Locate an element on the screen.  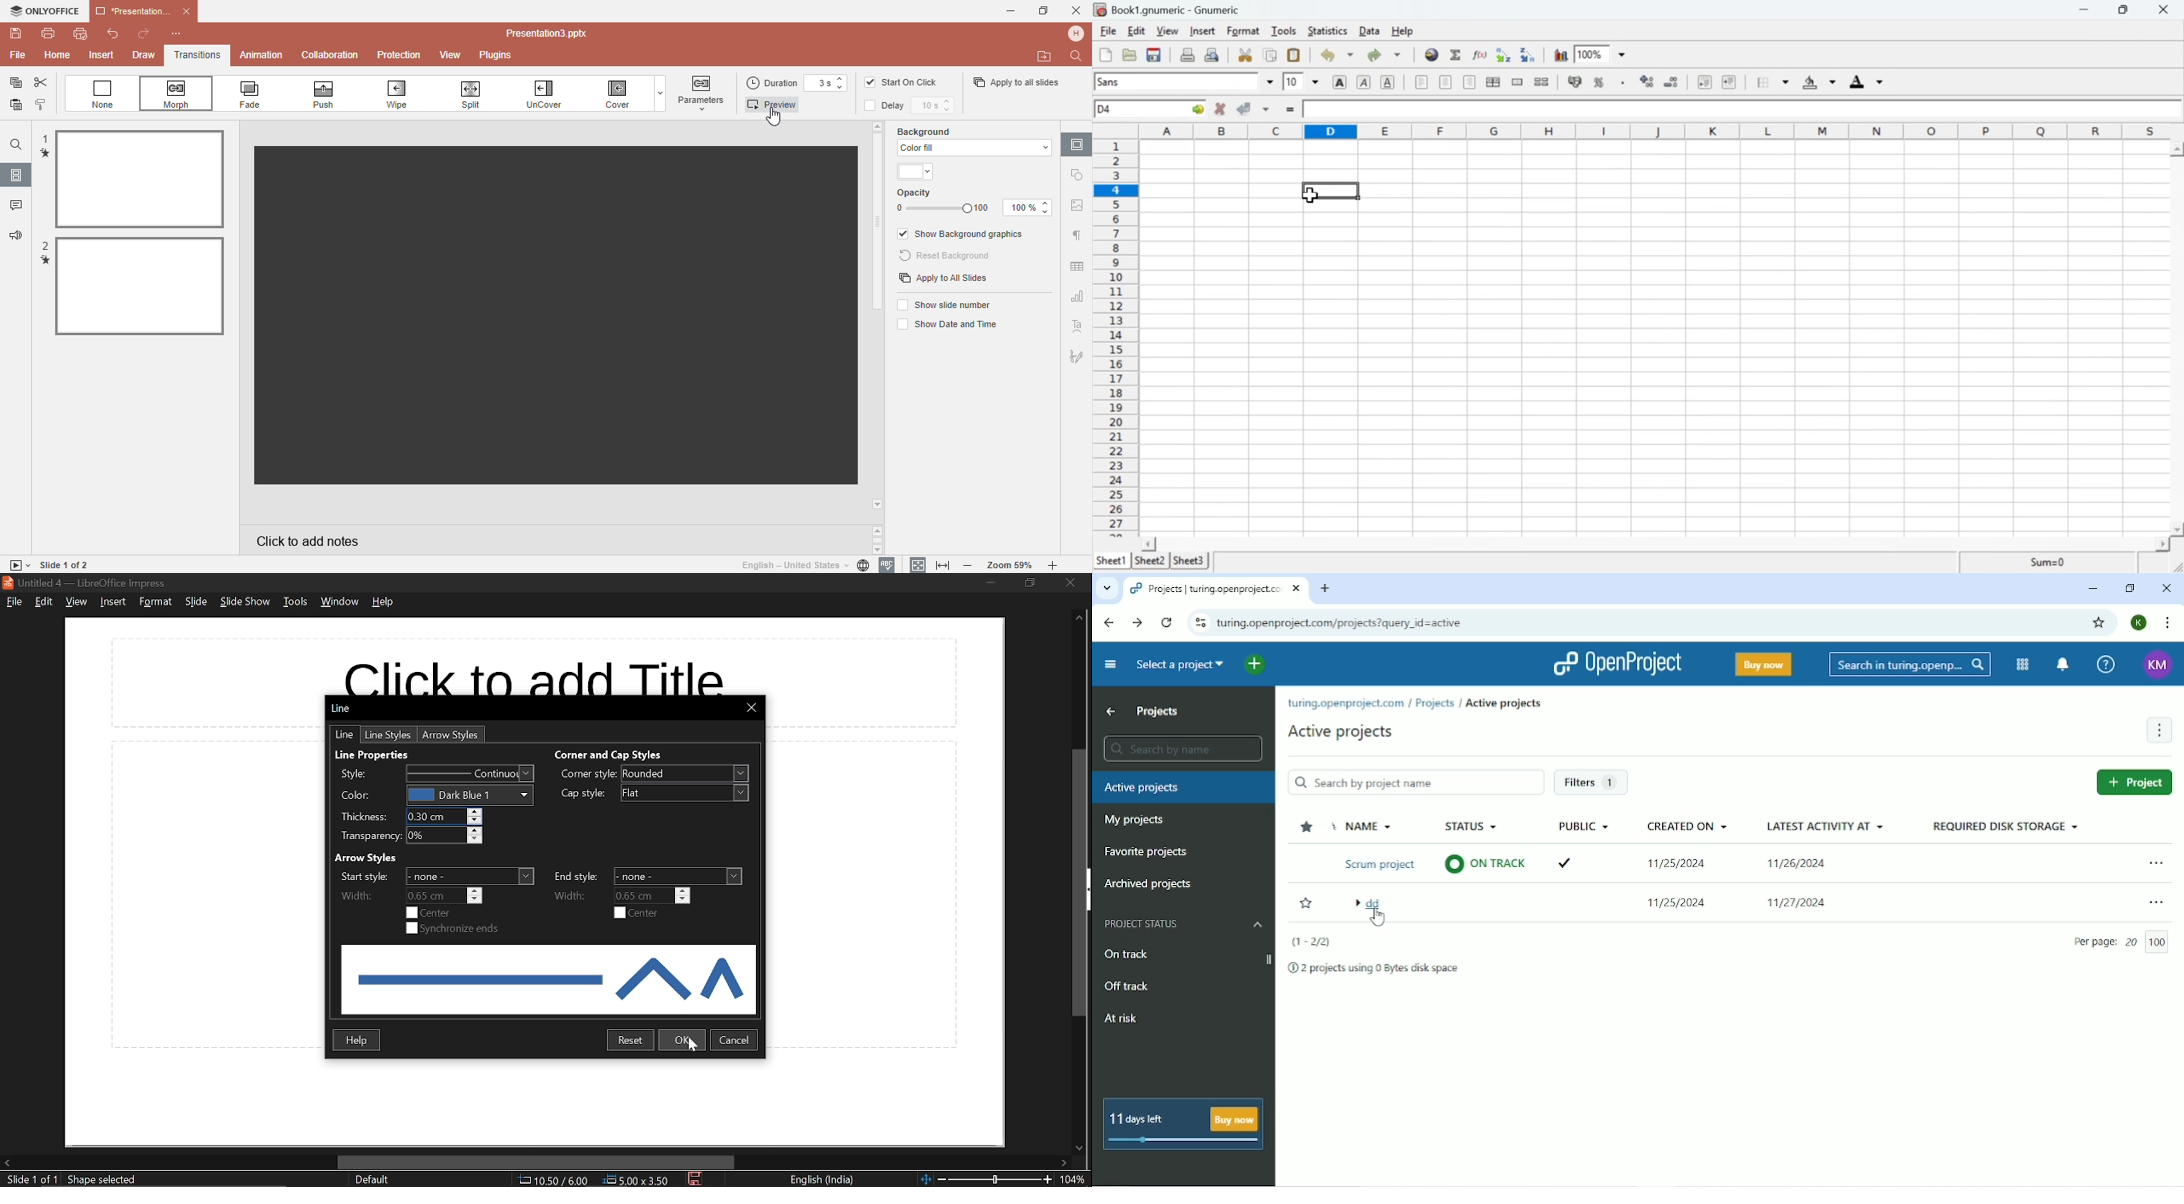
star style is located at coordinates (472, 877).